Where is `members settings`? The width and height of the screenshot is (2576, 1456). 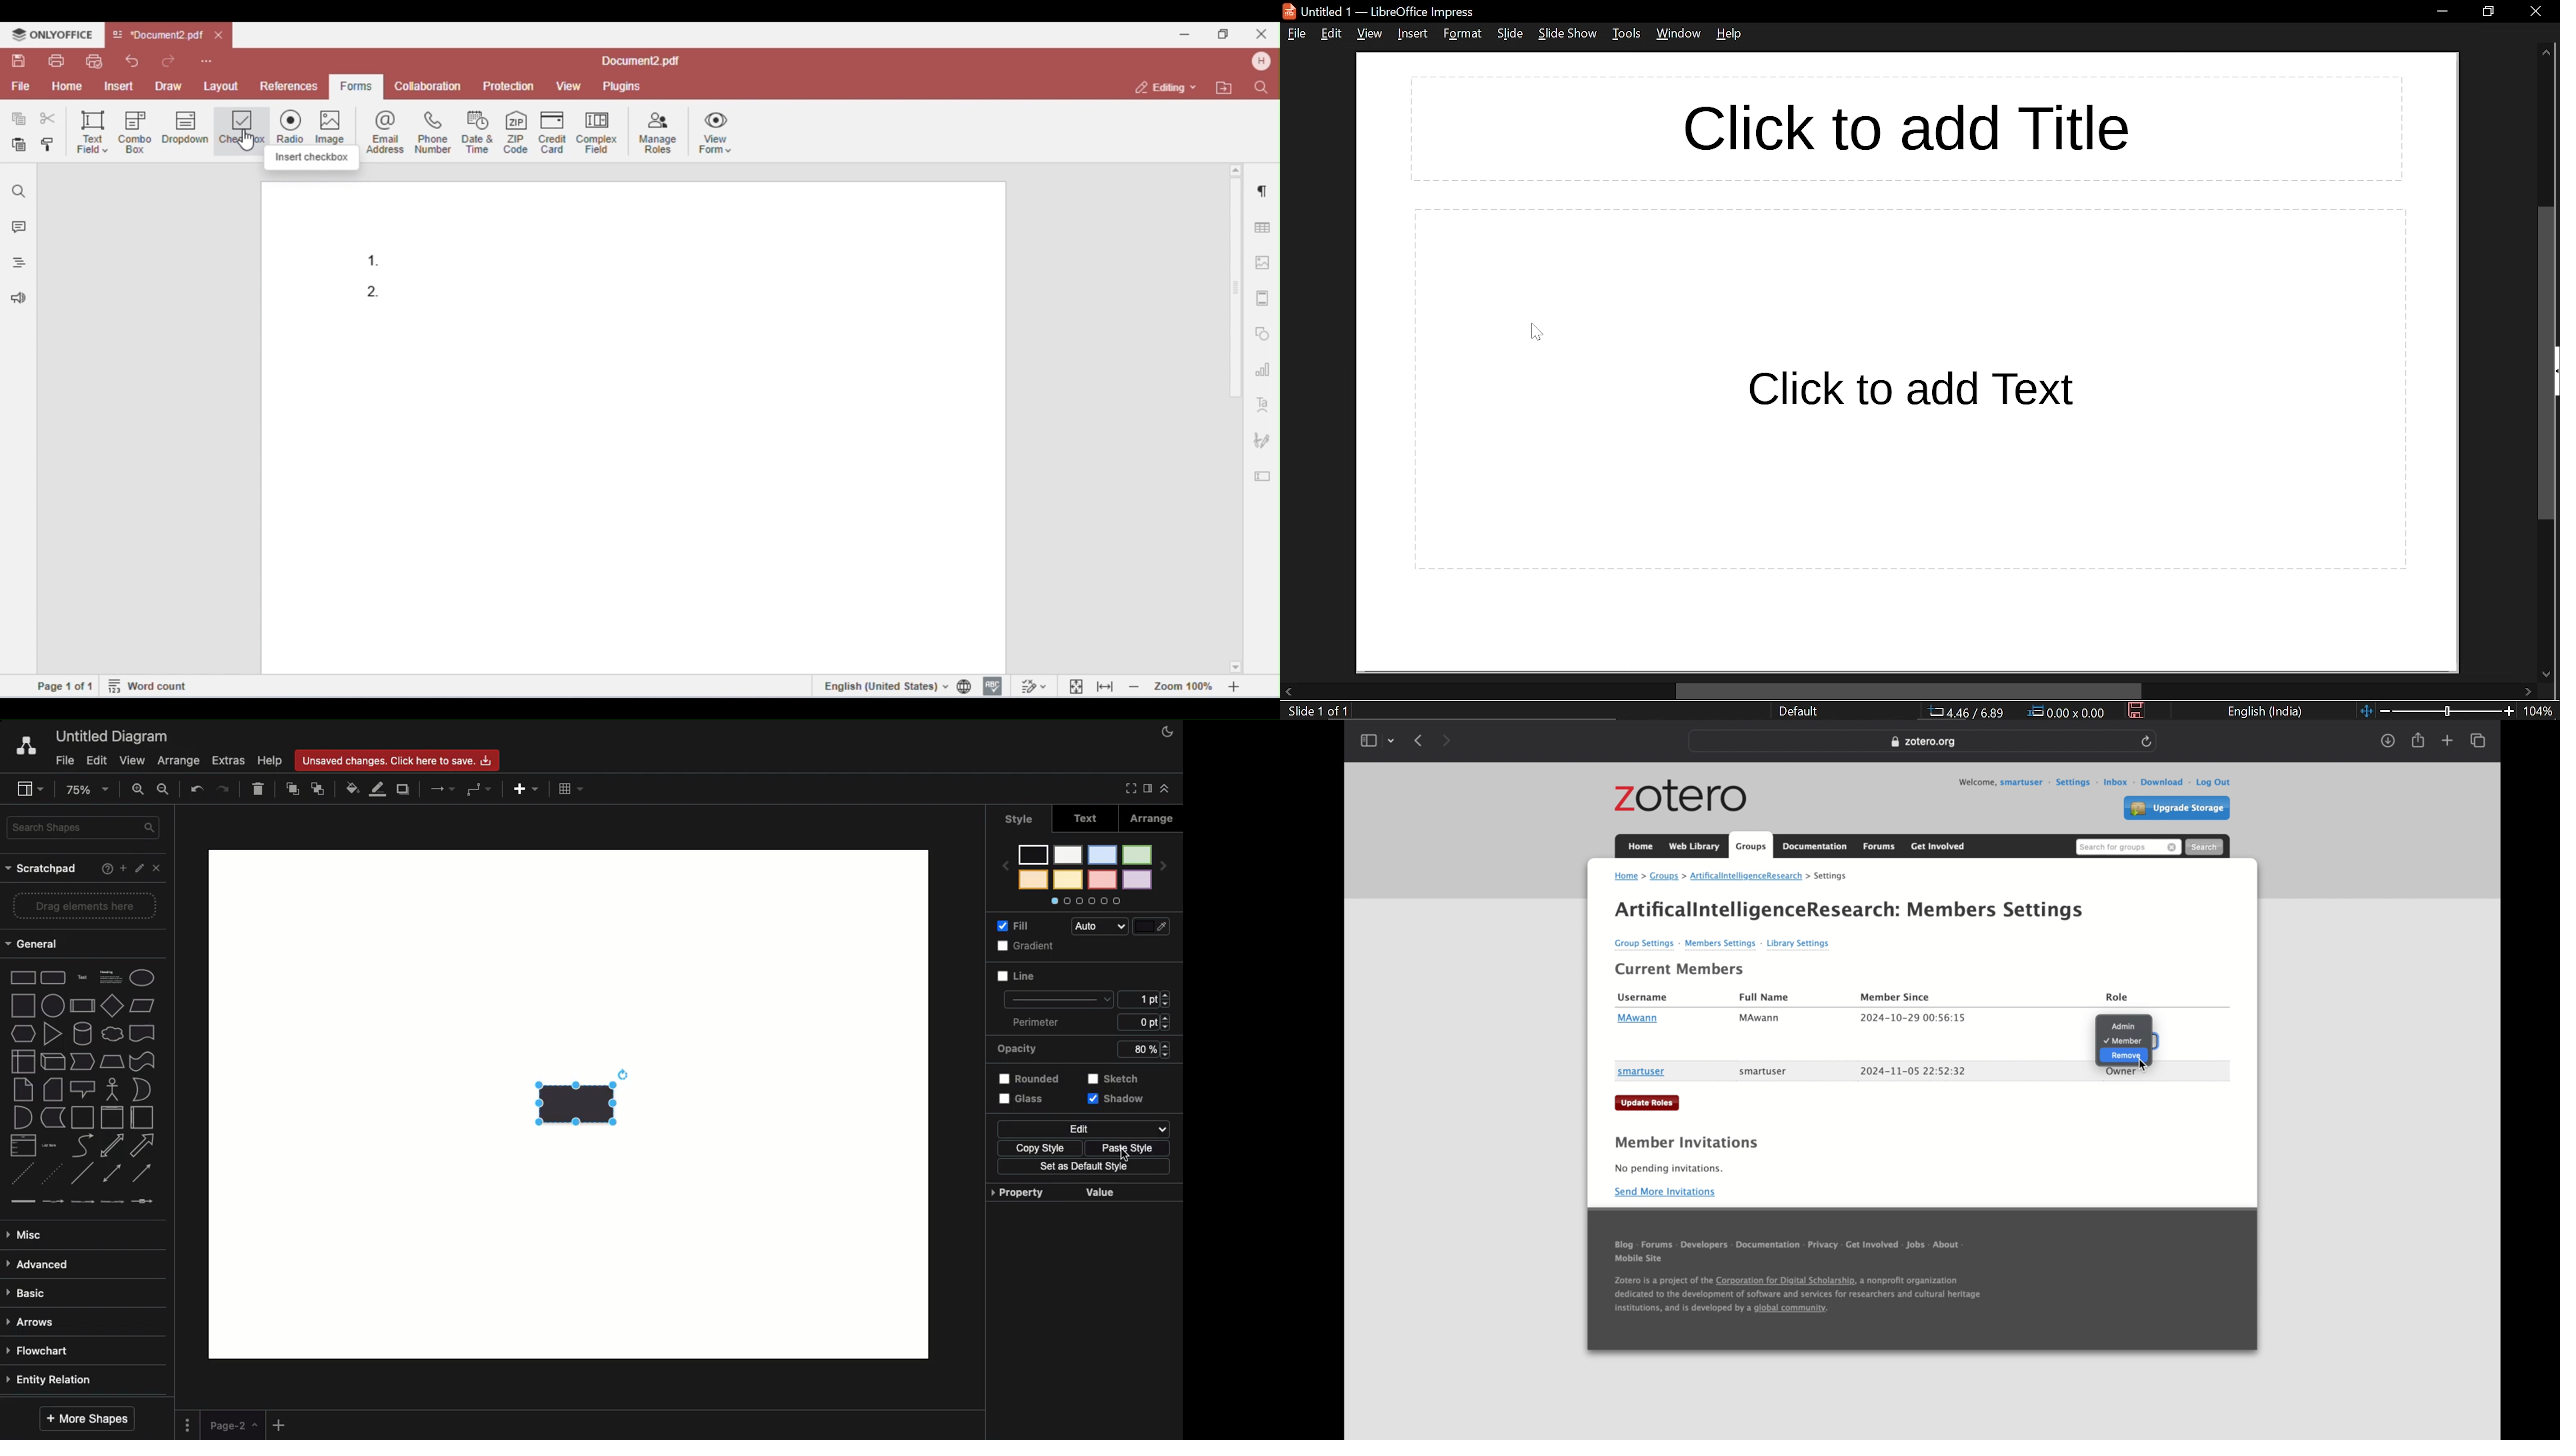 members settings is located at coordinates (1721, 945).